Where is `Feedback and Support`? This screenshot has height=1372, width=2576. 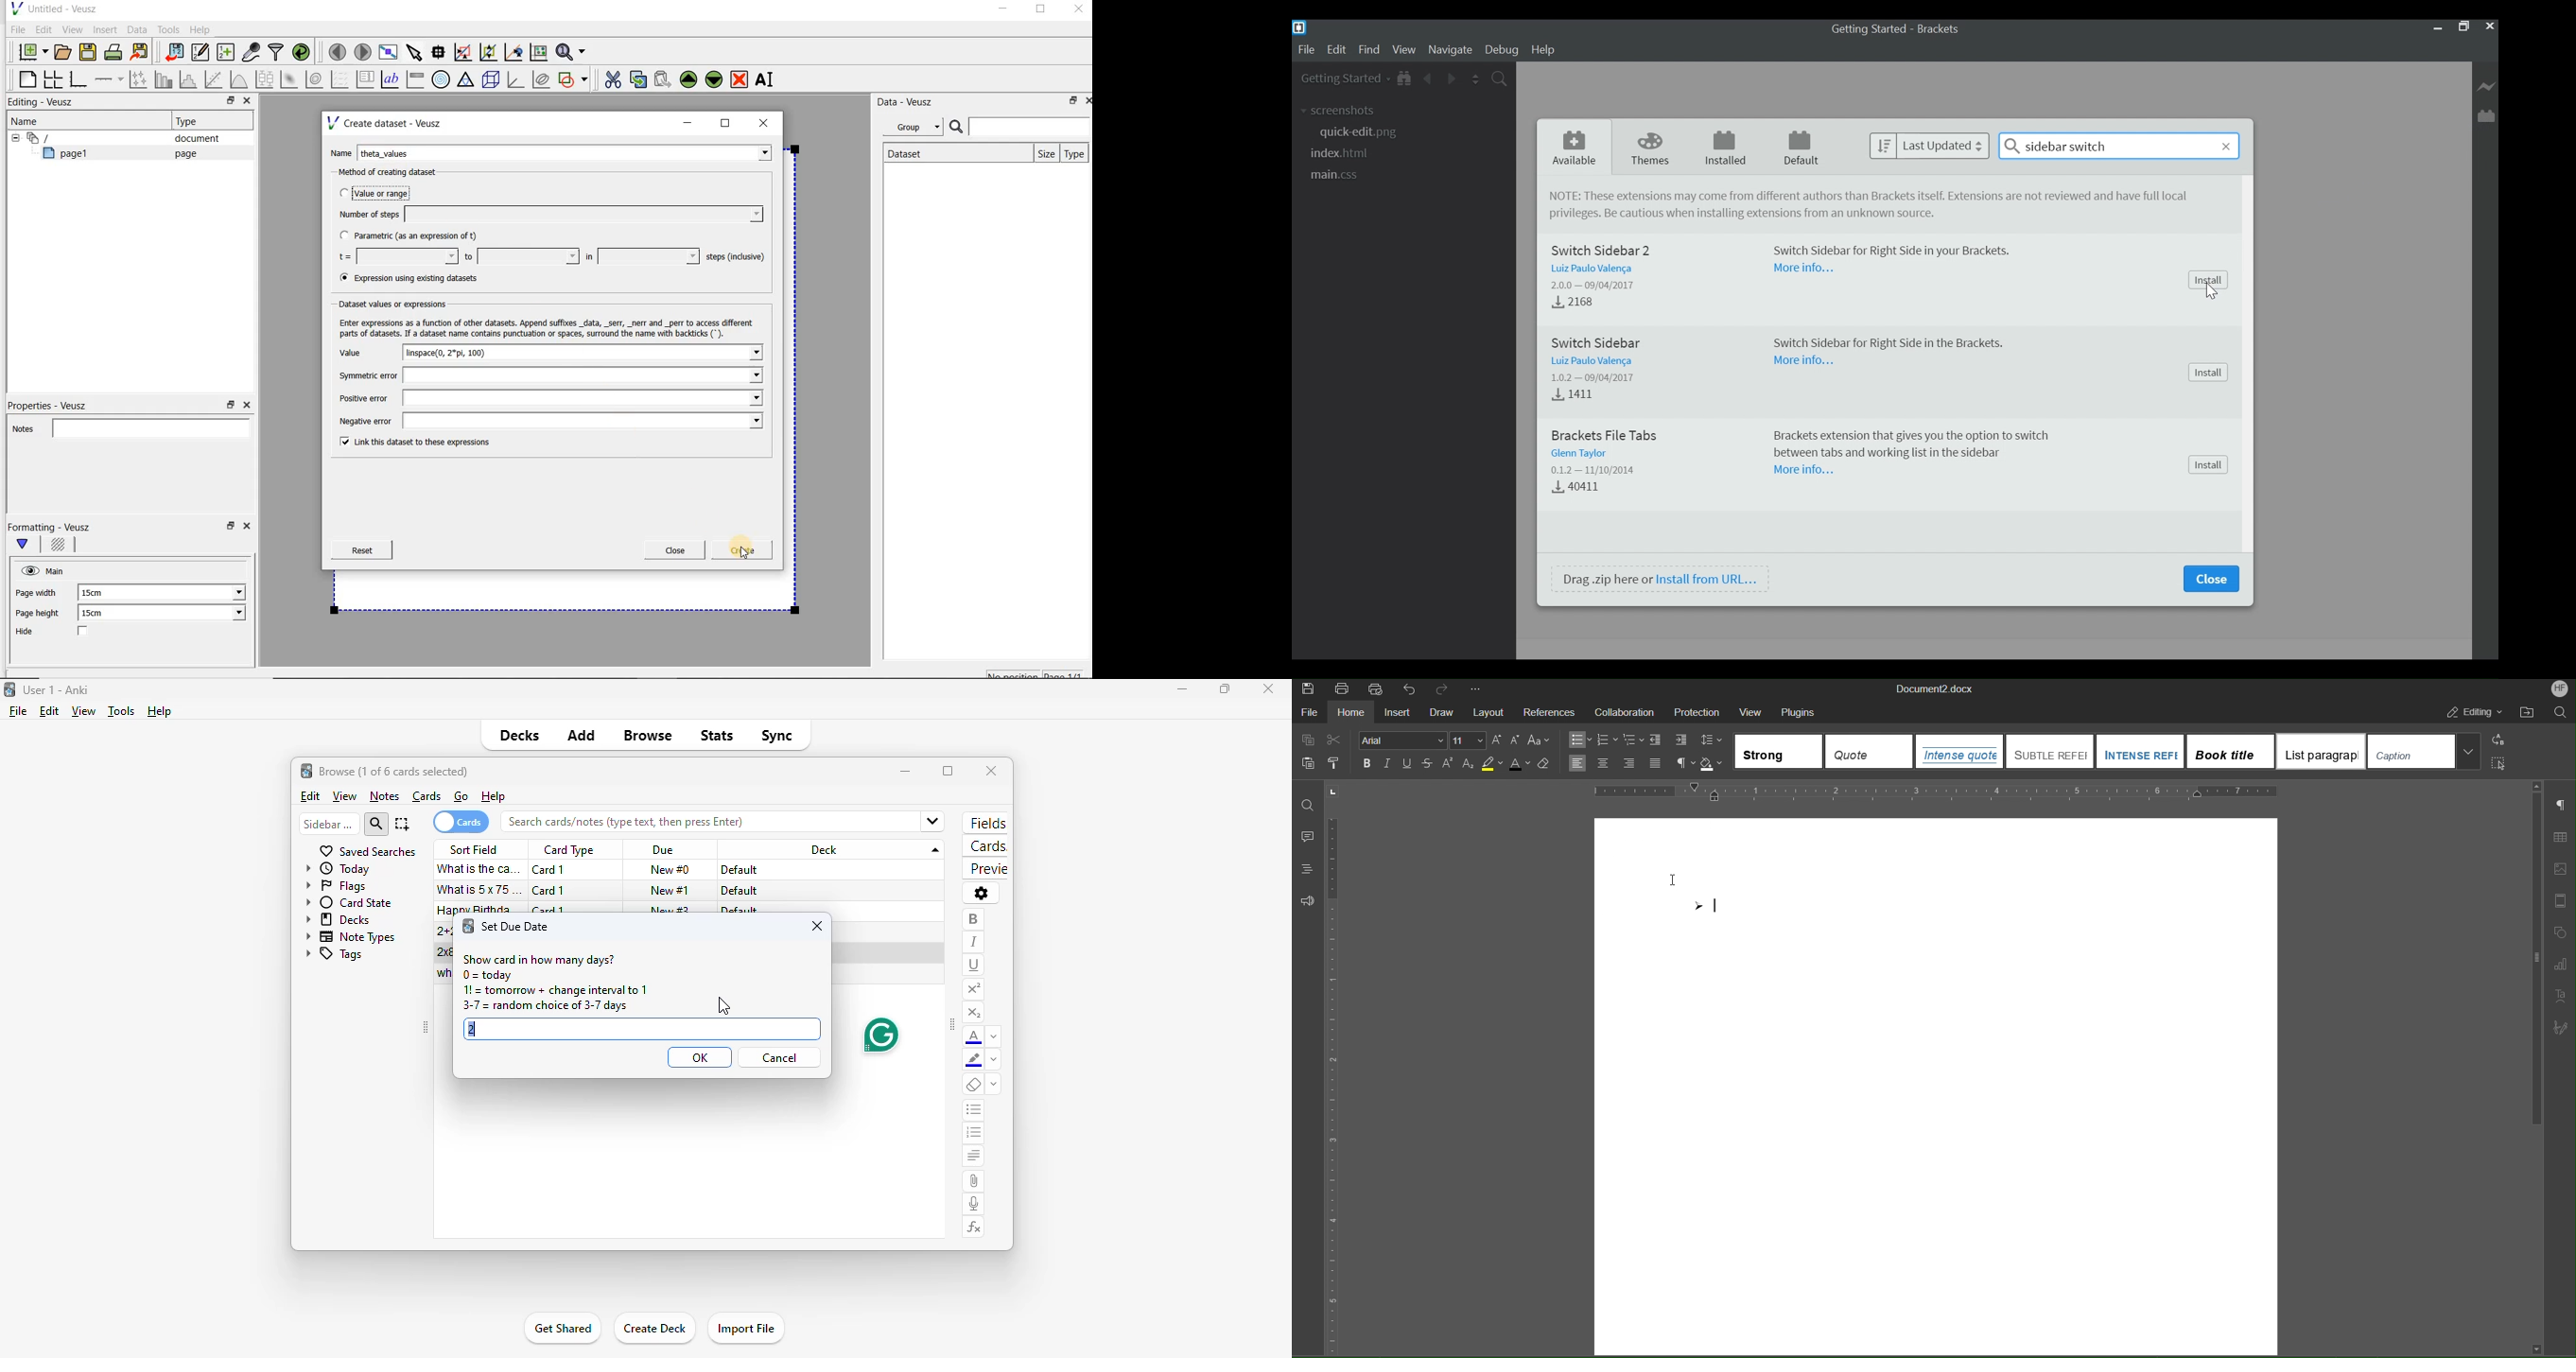 Feedback and Support is located at coordinates (1311, 901).